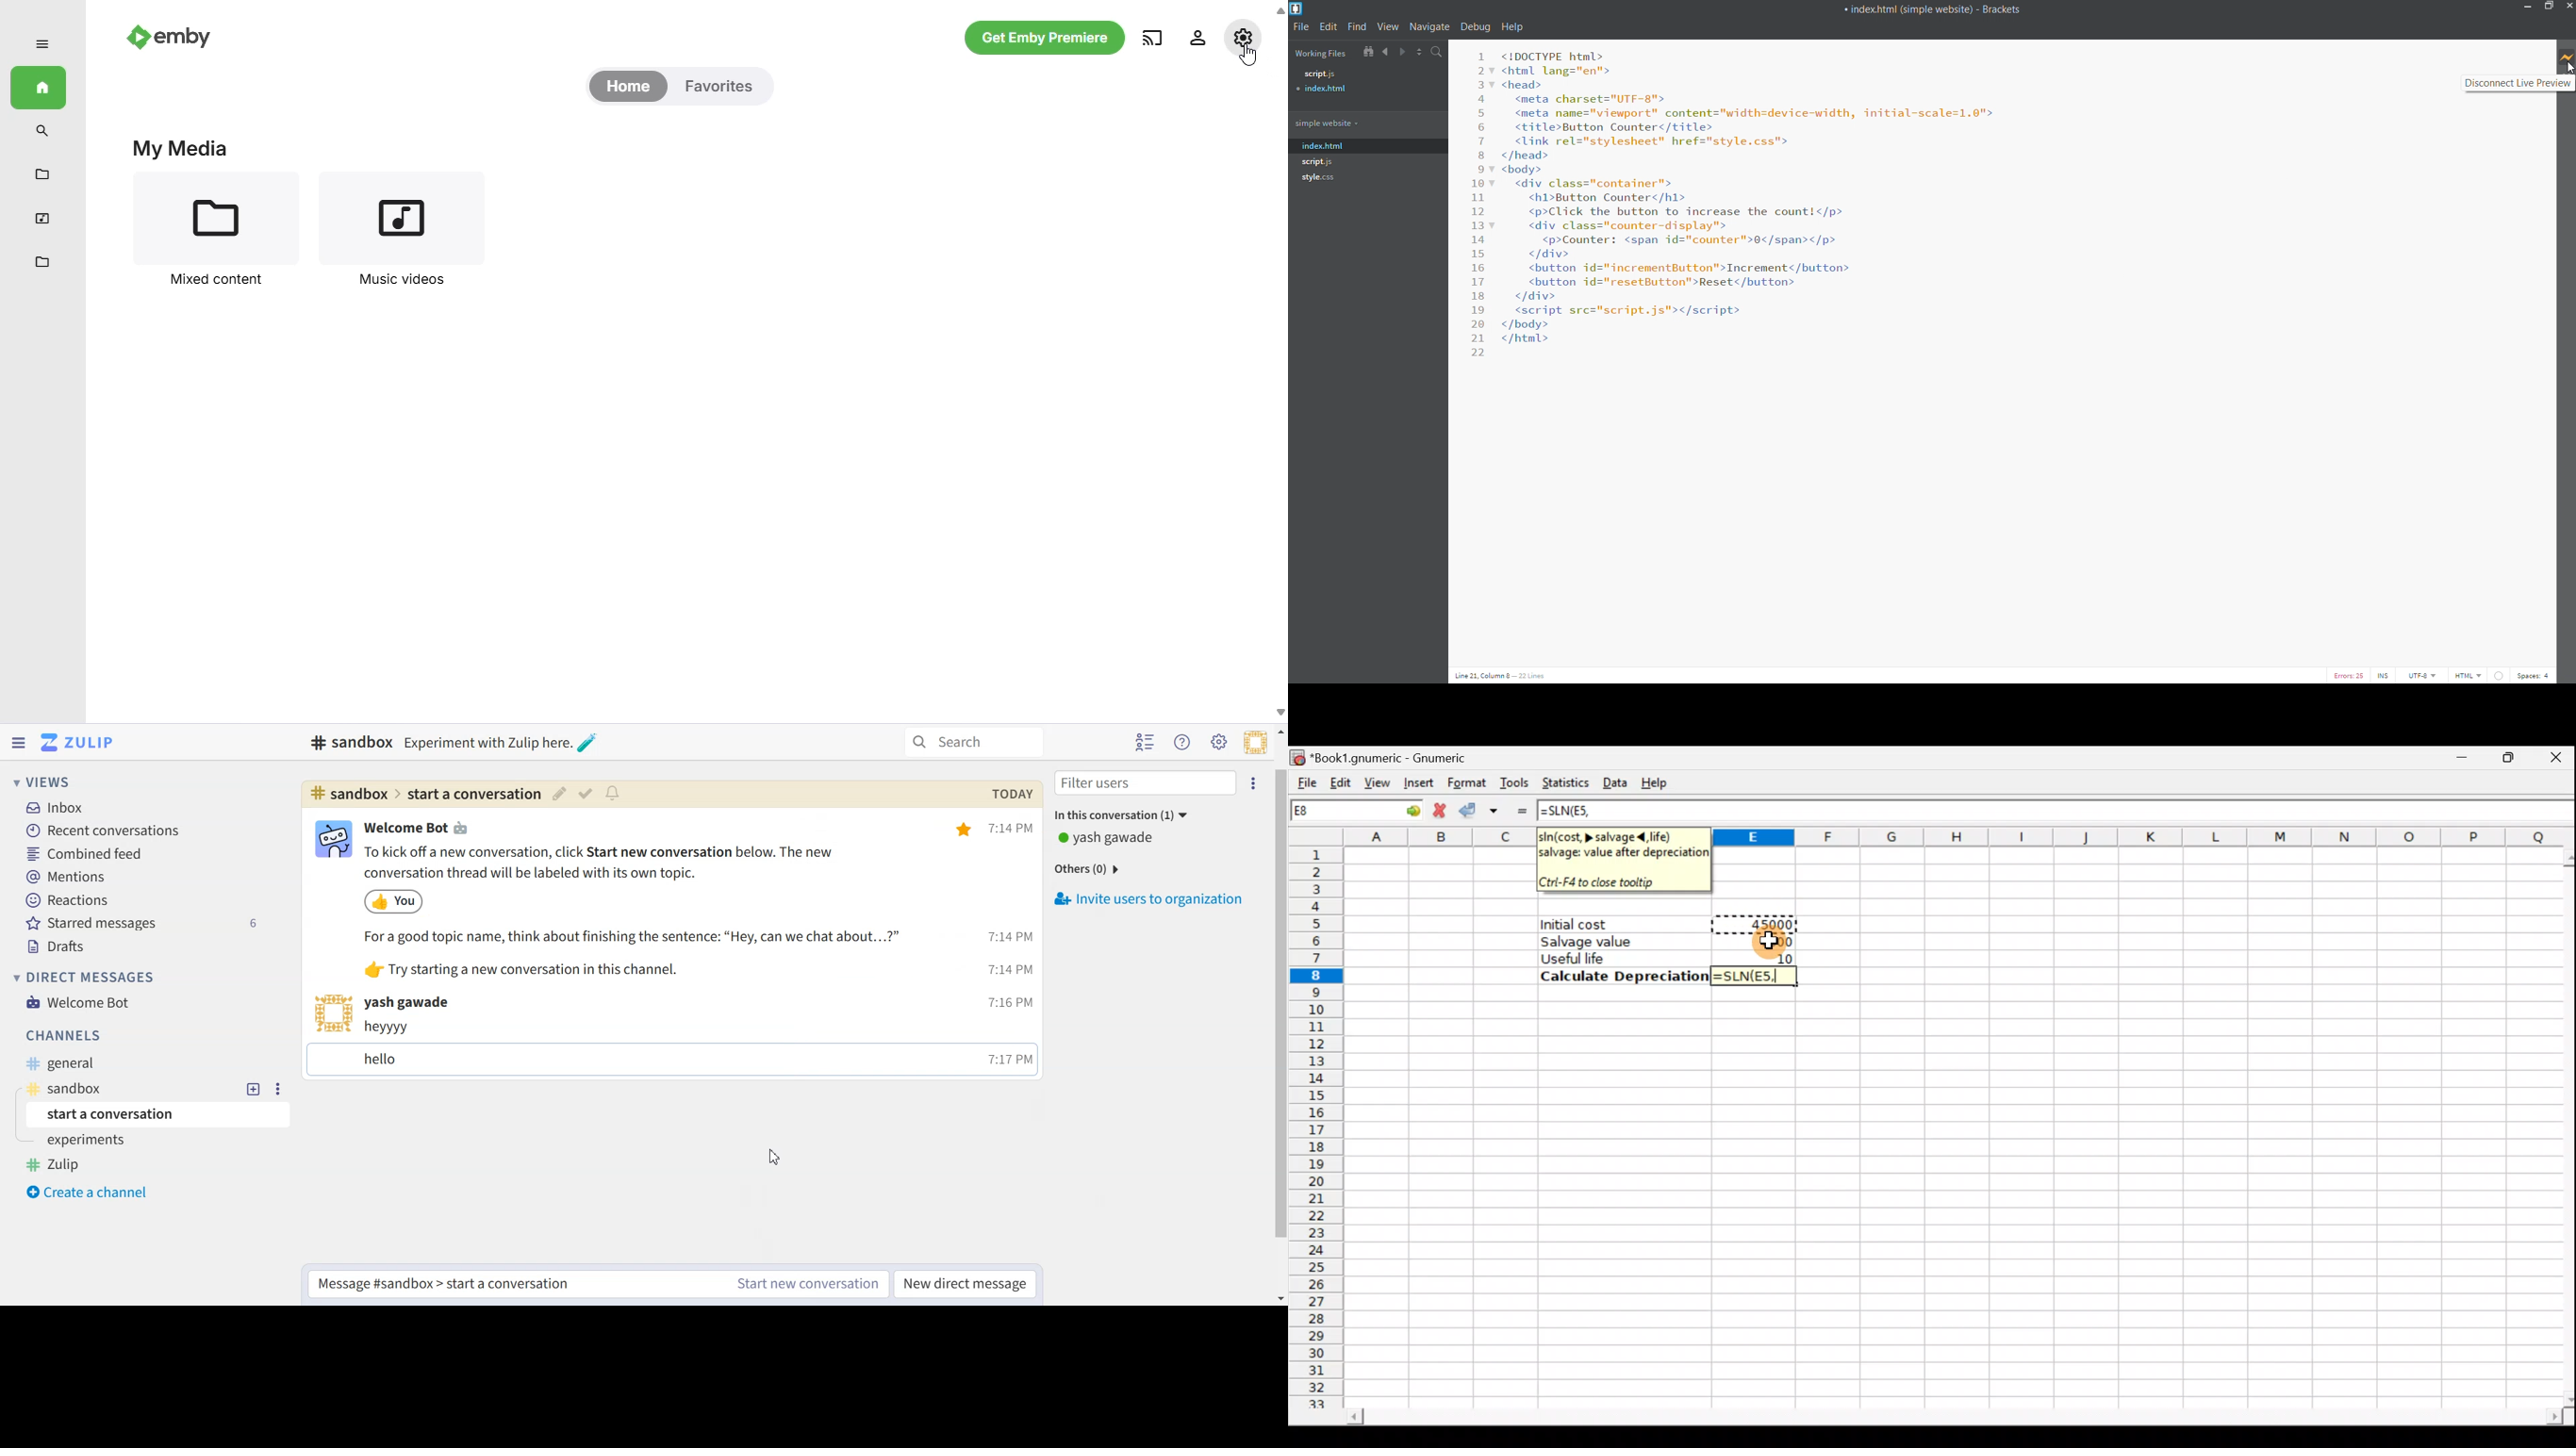  I want to click on experiments, so click(90, 1142).